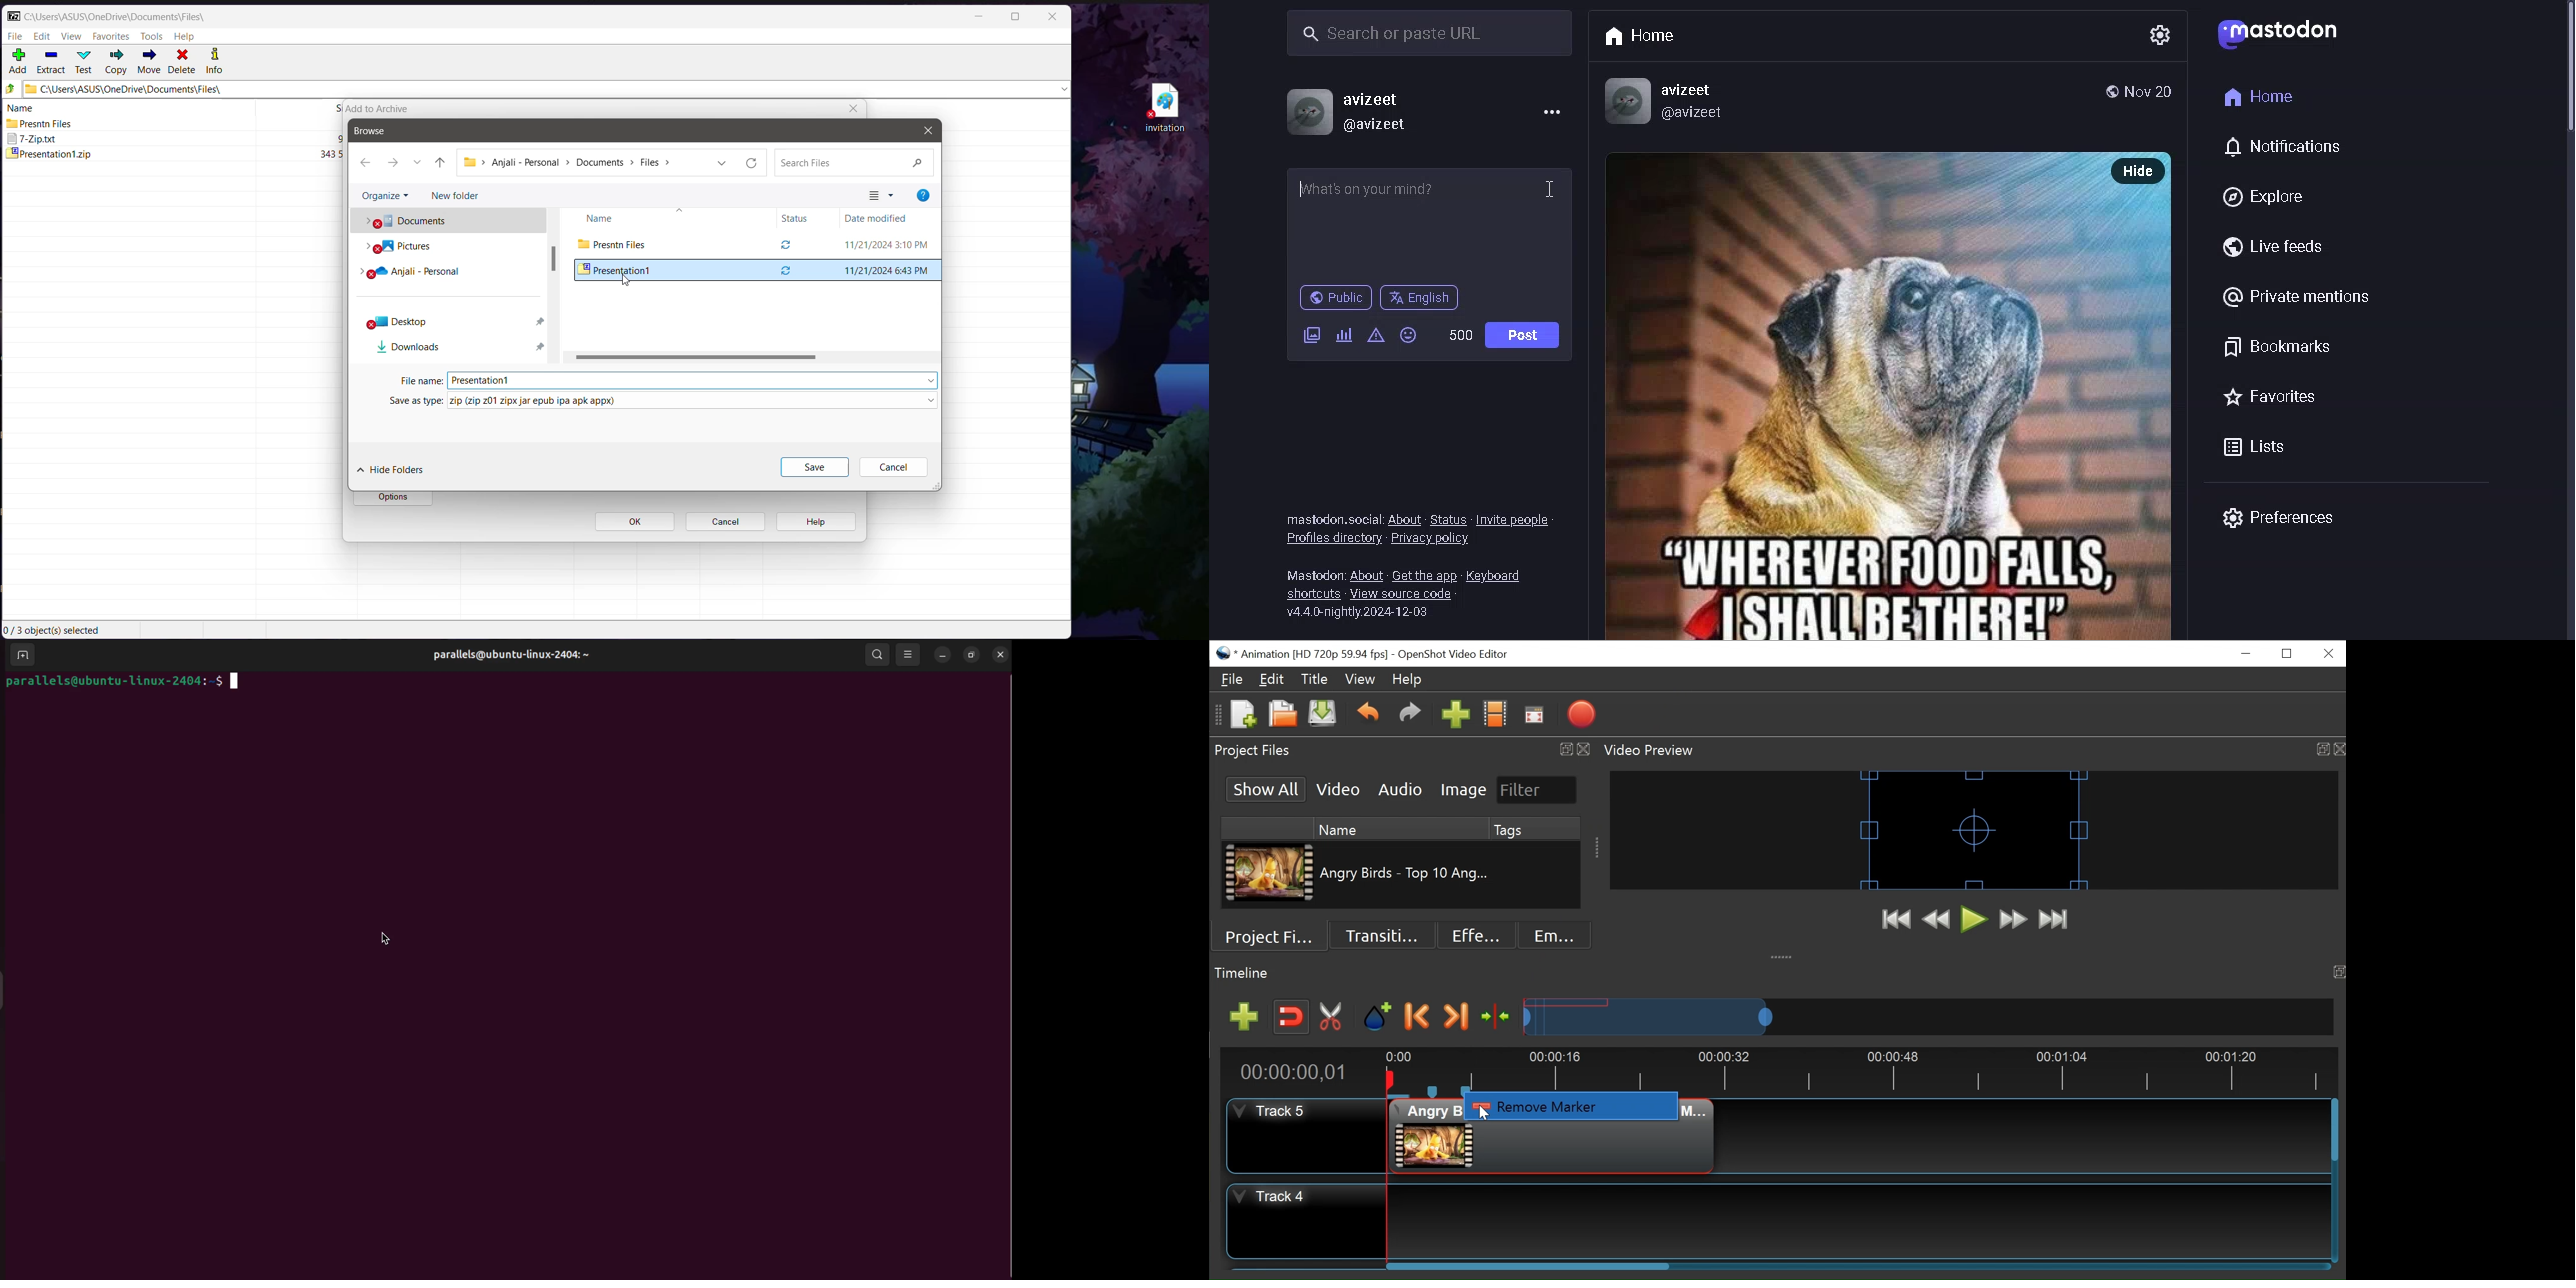  I want to click on Filter, so click(1537, 790).